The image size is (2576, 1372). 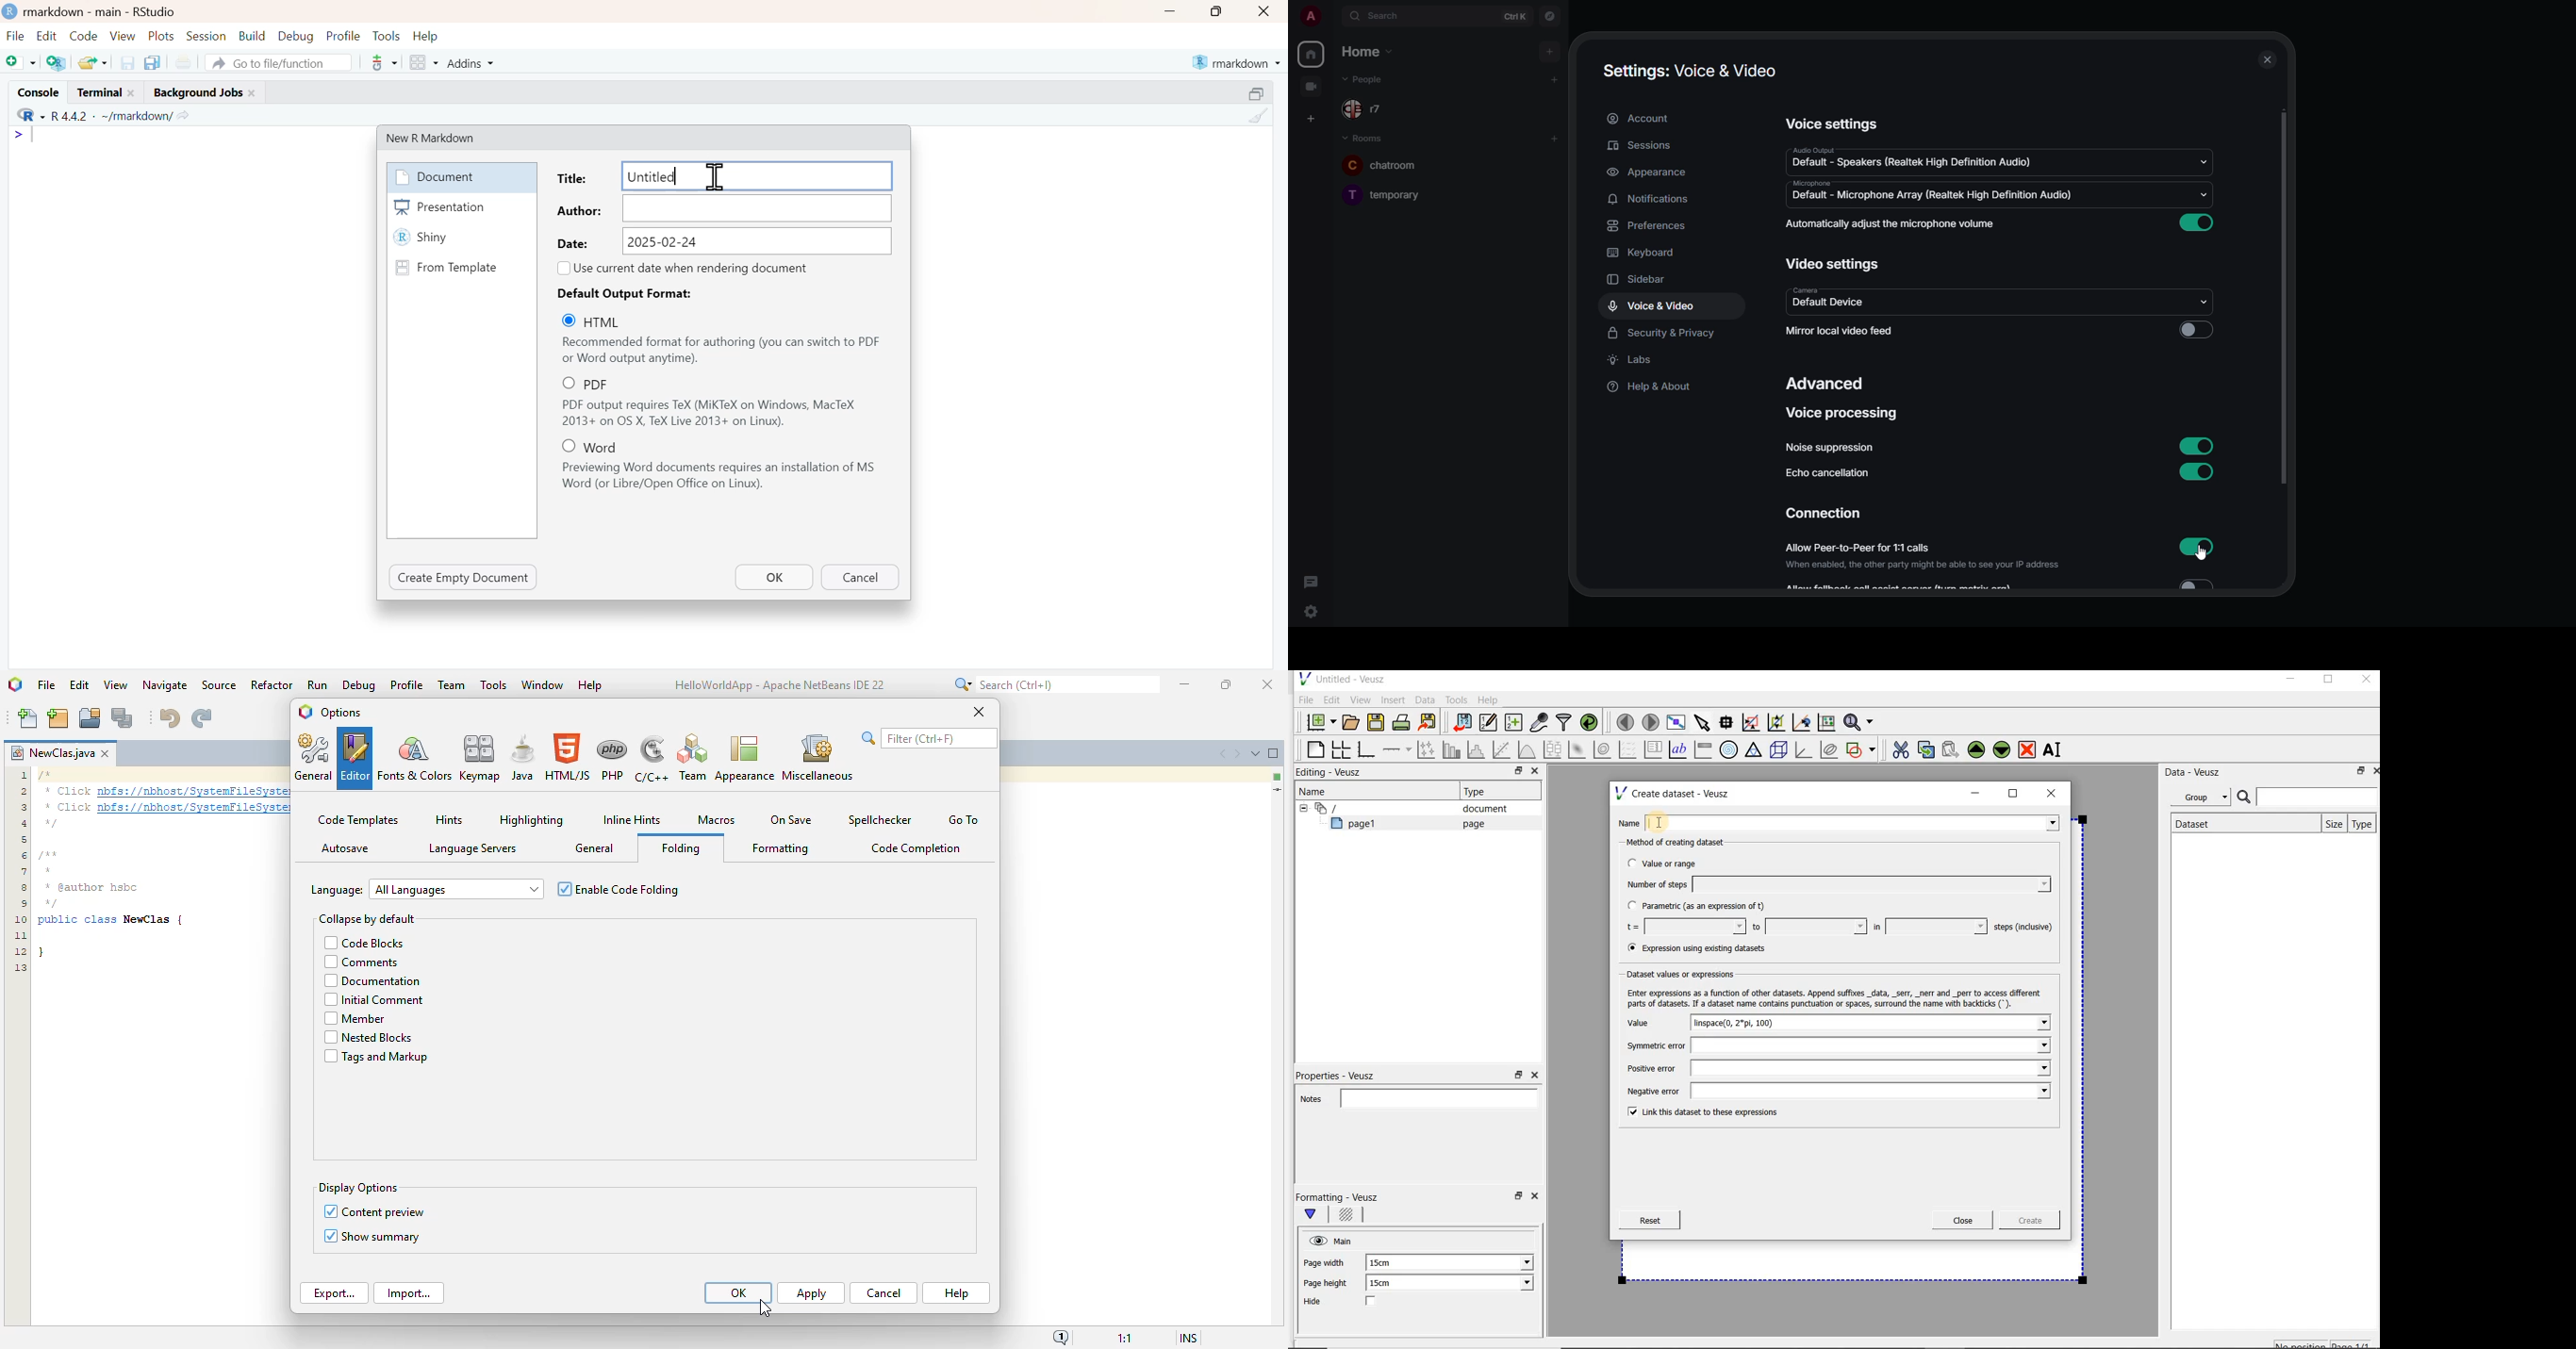 I want to click on Formatting - Veusz, so click(x=1339, y=1197).